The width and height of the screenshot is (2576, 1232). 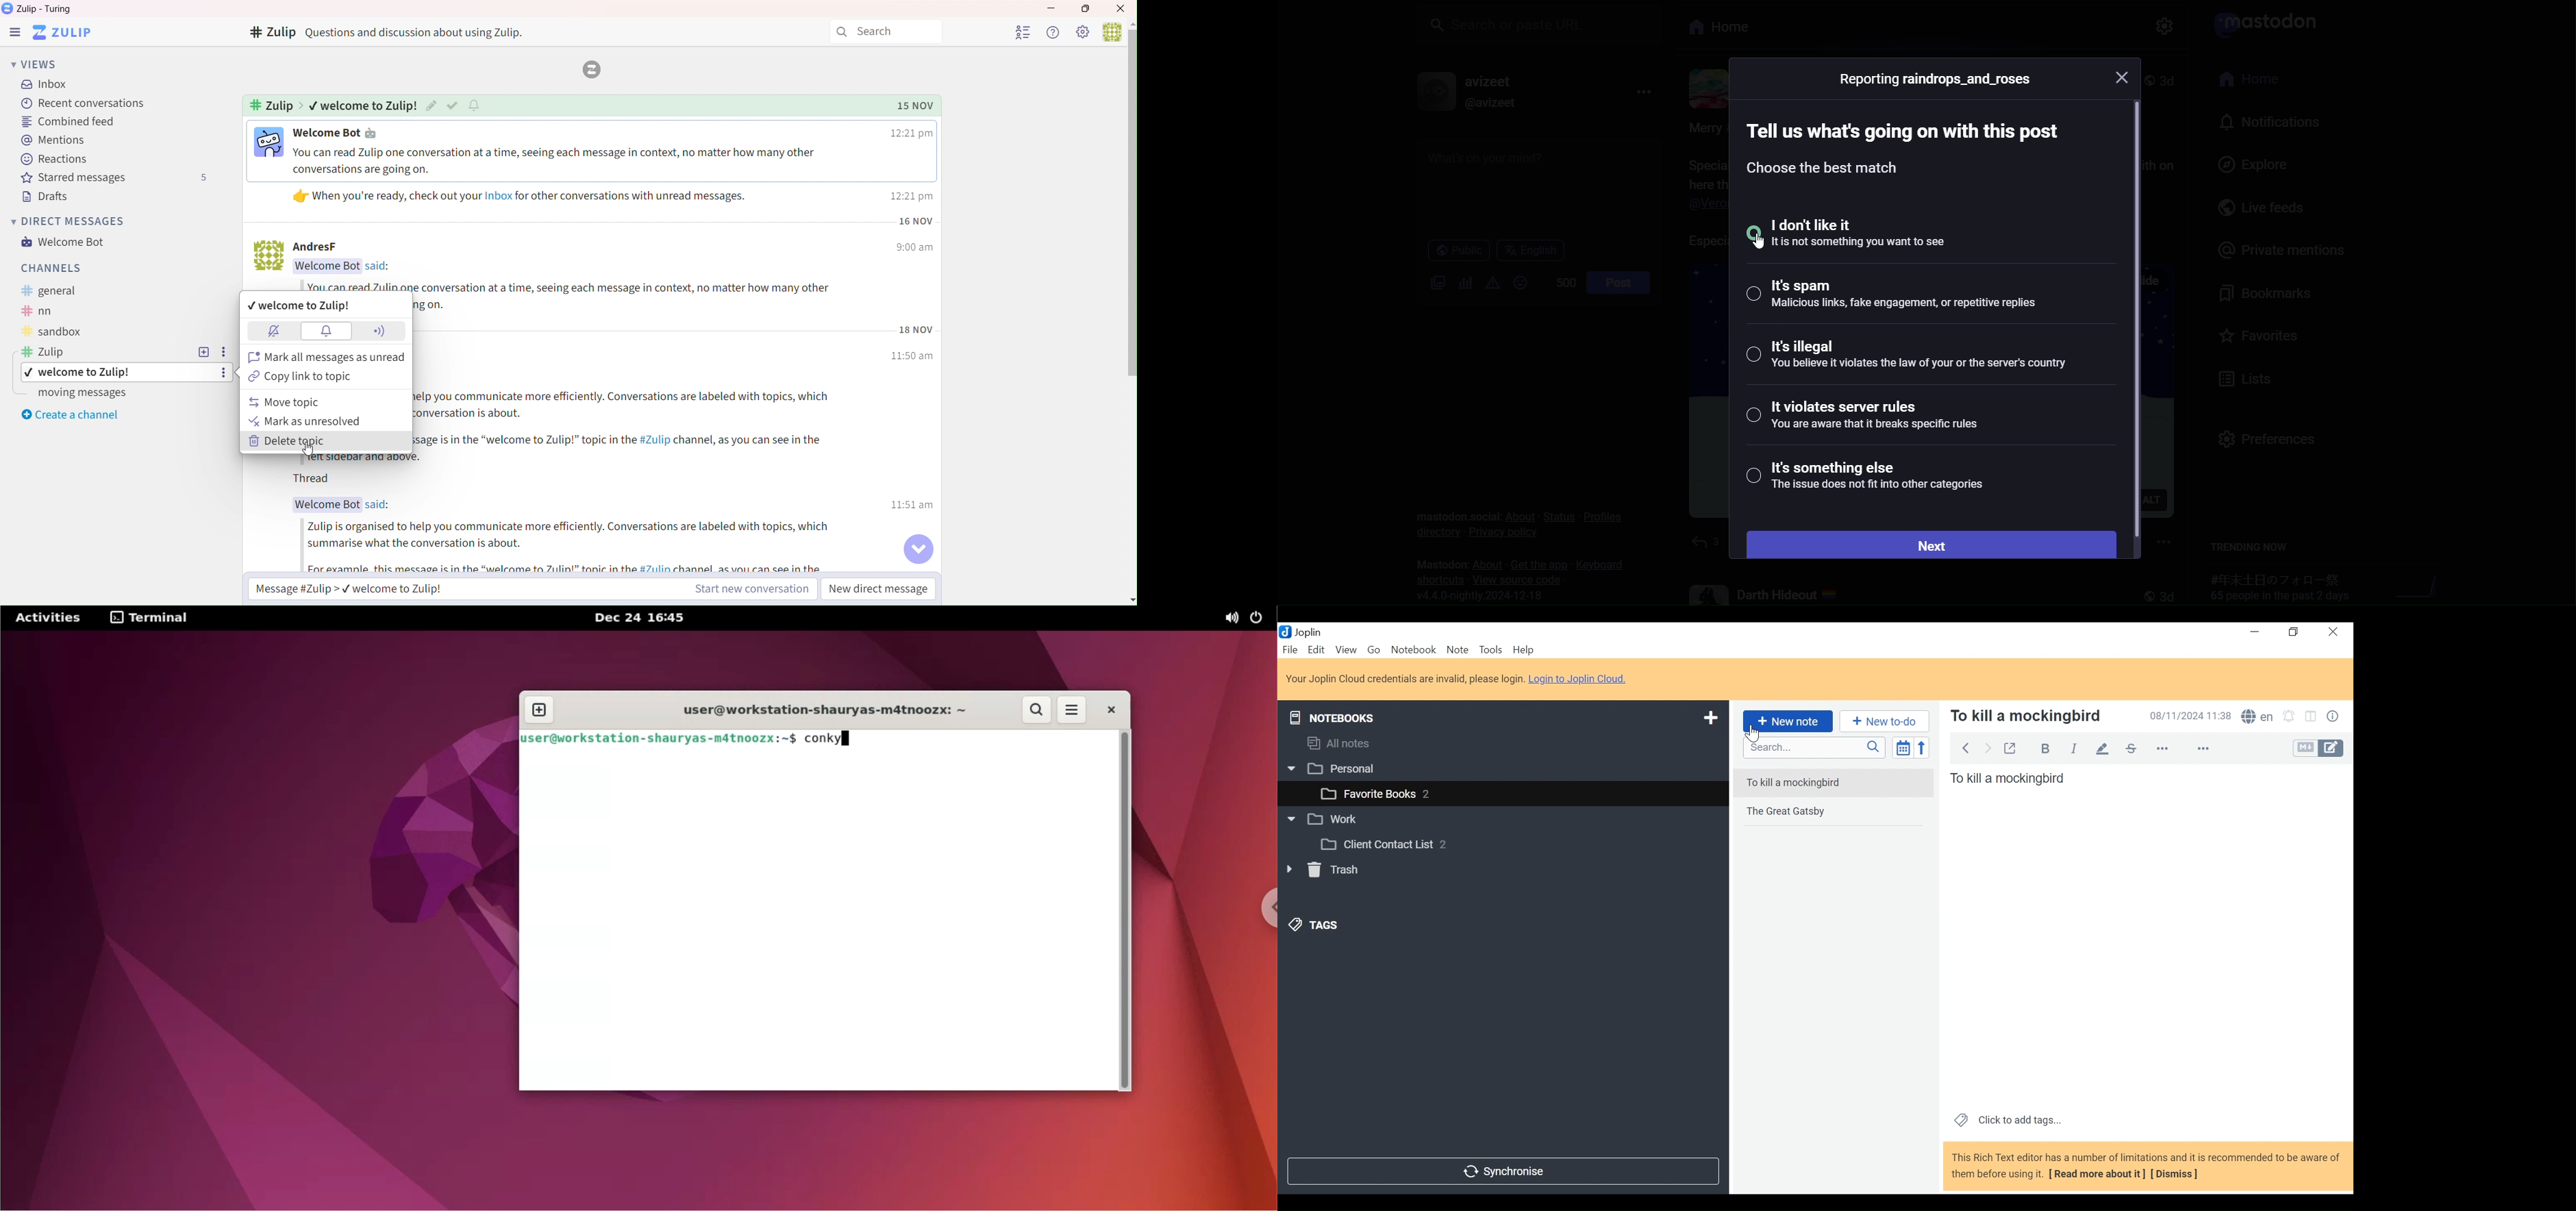 What do you see at coordinates (1331, 718) in the screenshot?
I see `Notebooks` at bounding box center [1331, 718].